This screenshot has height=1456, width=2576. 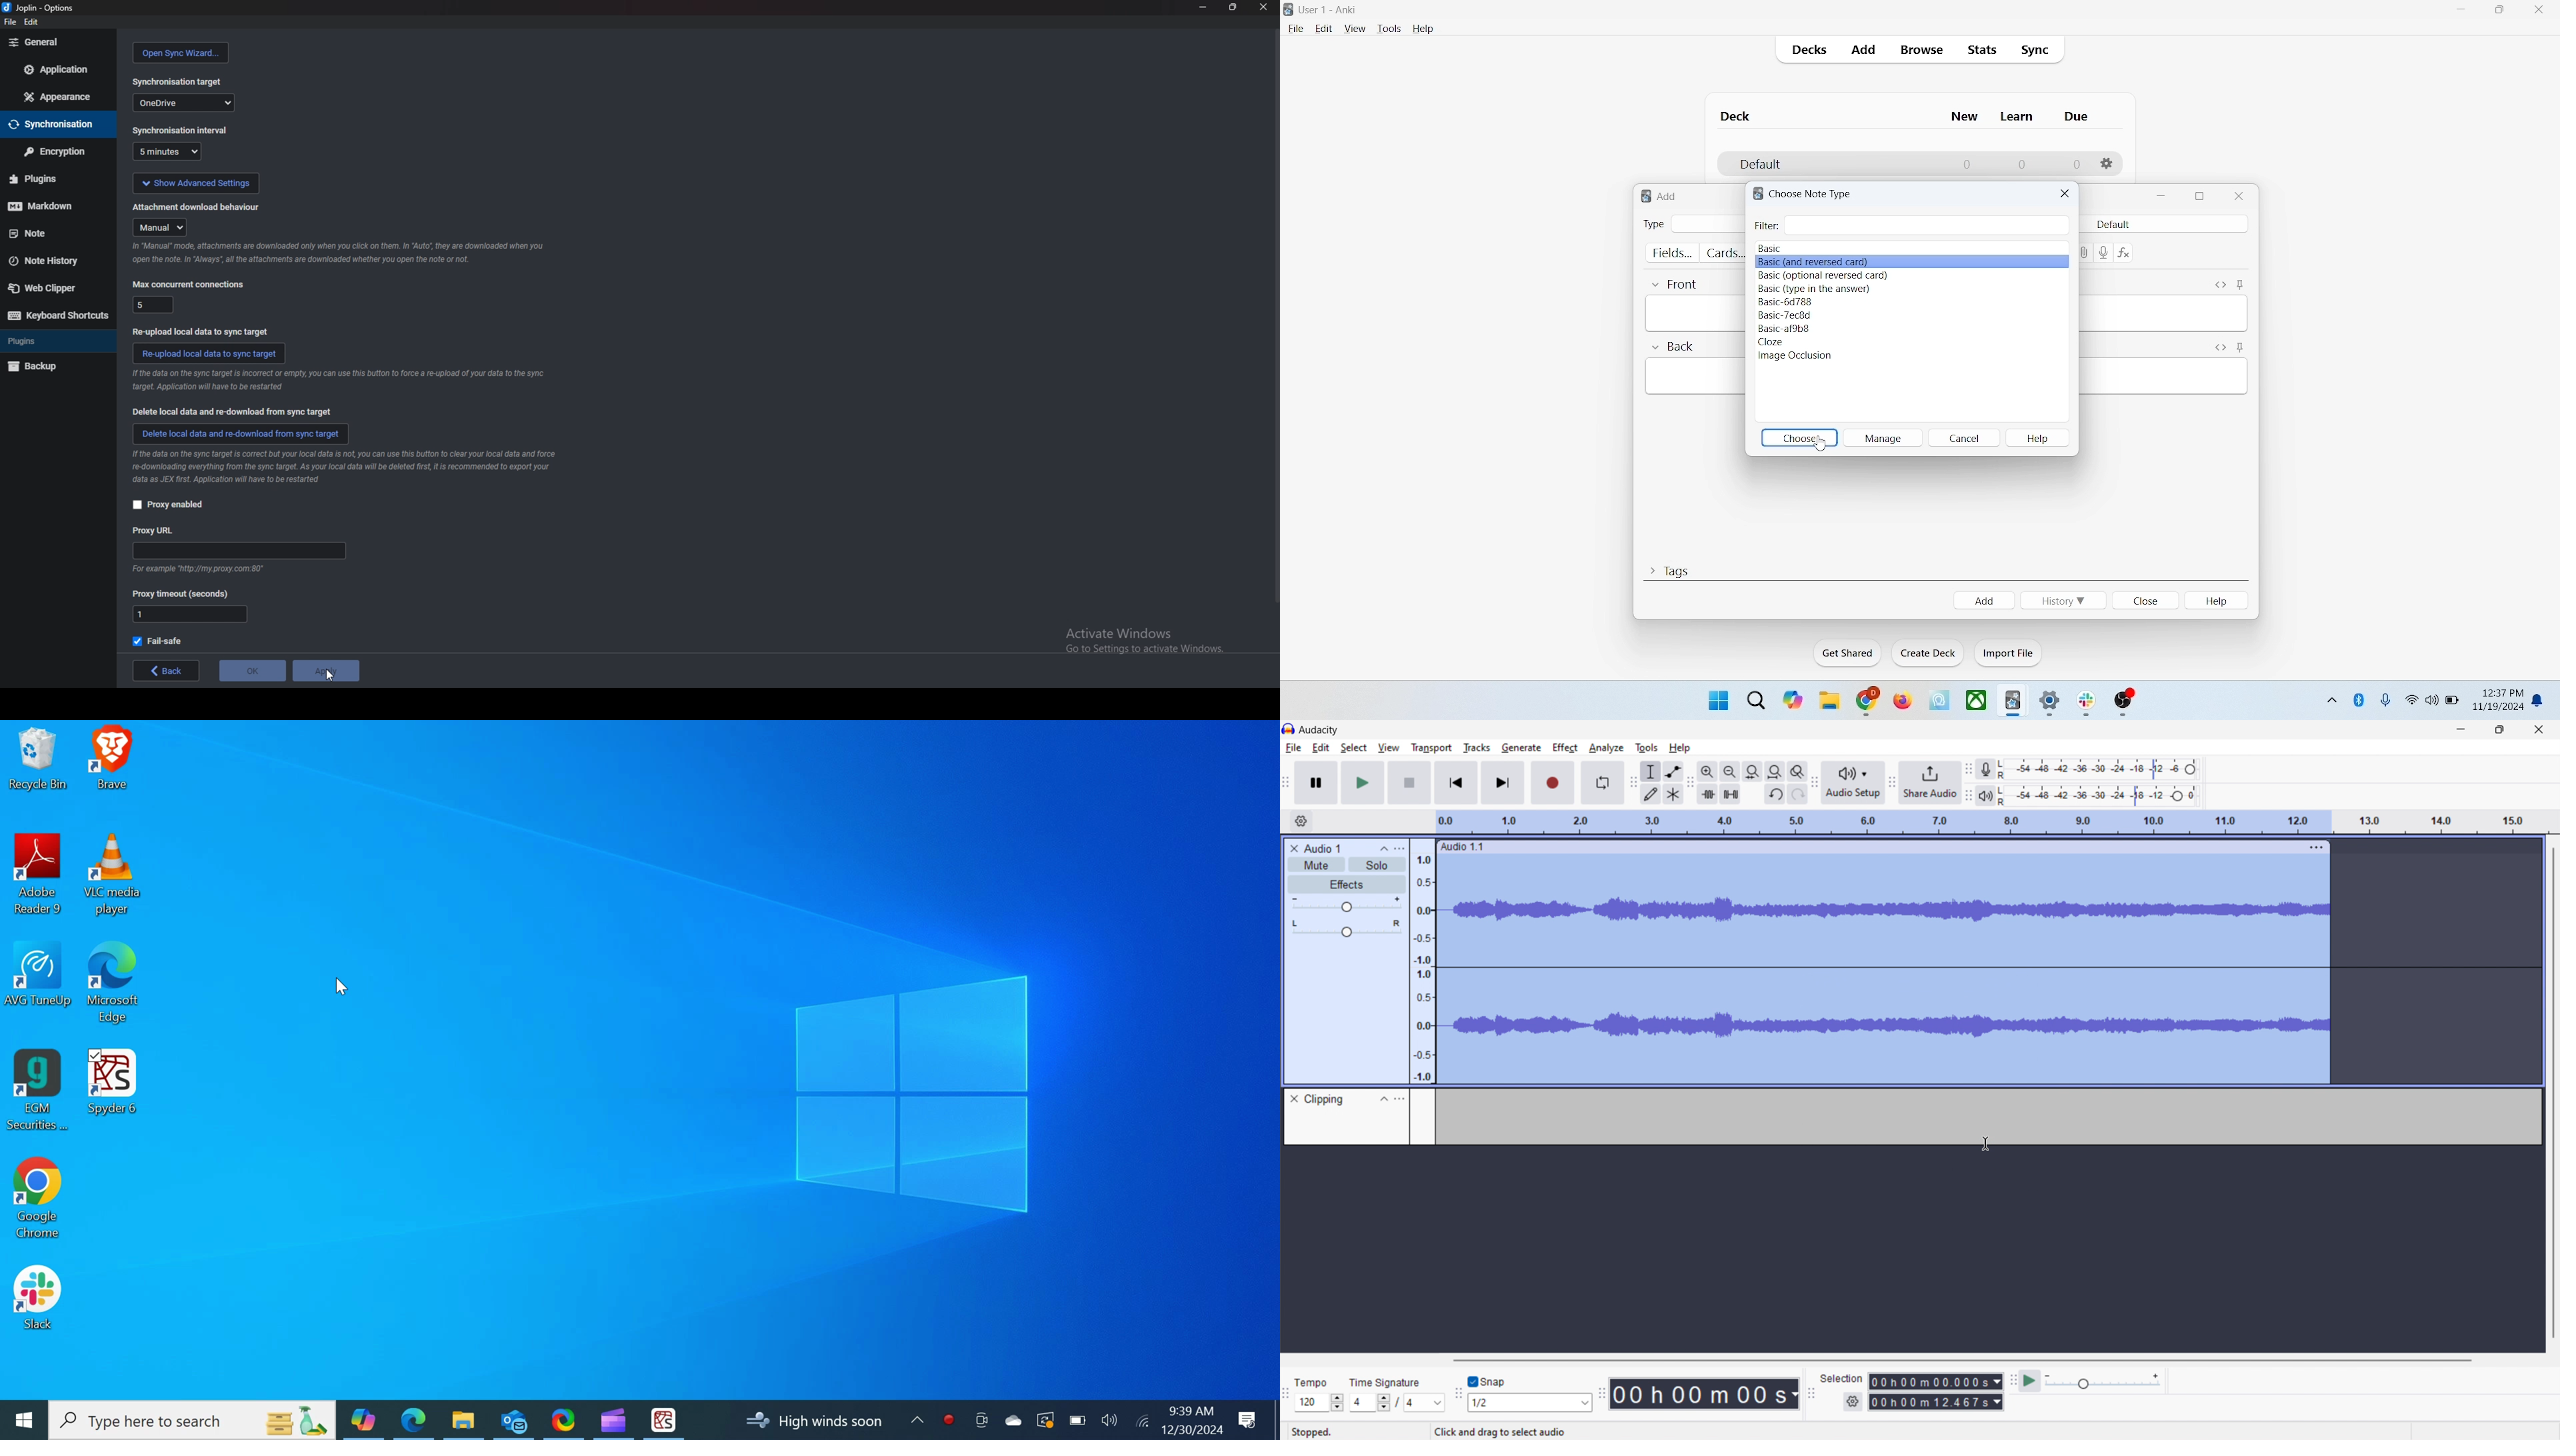 I want to click on minimize, so click(x=1203, y=6).